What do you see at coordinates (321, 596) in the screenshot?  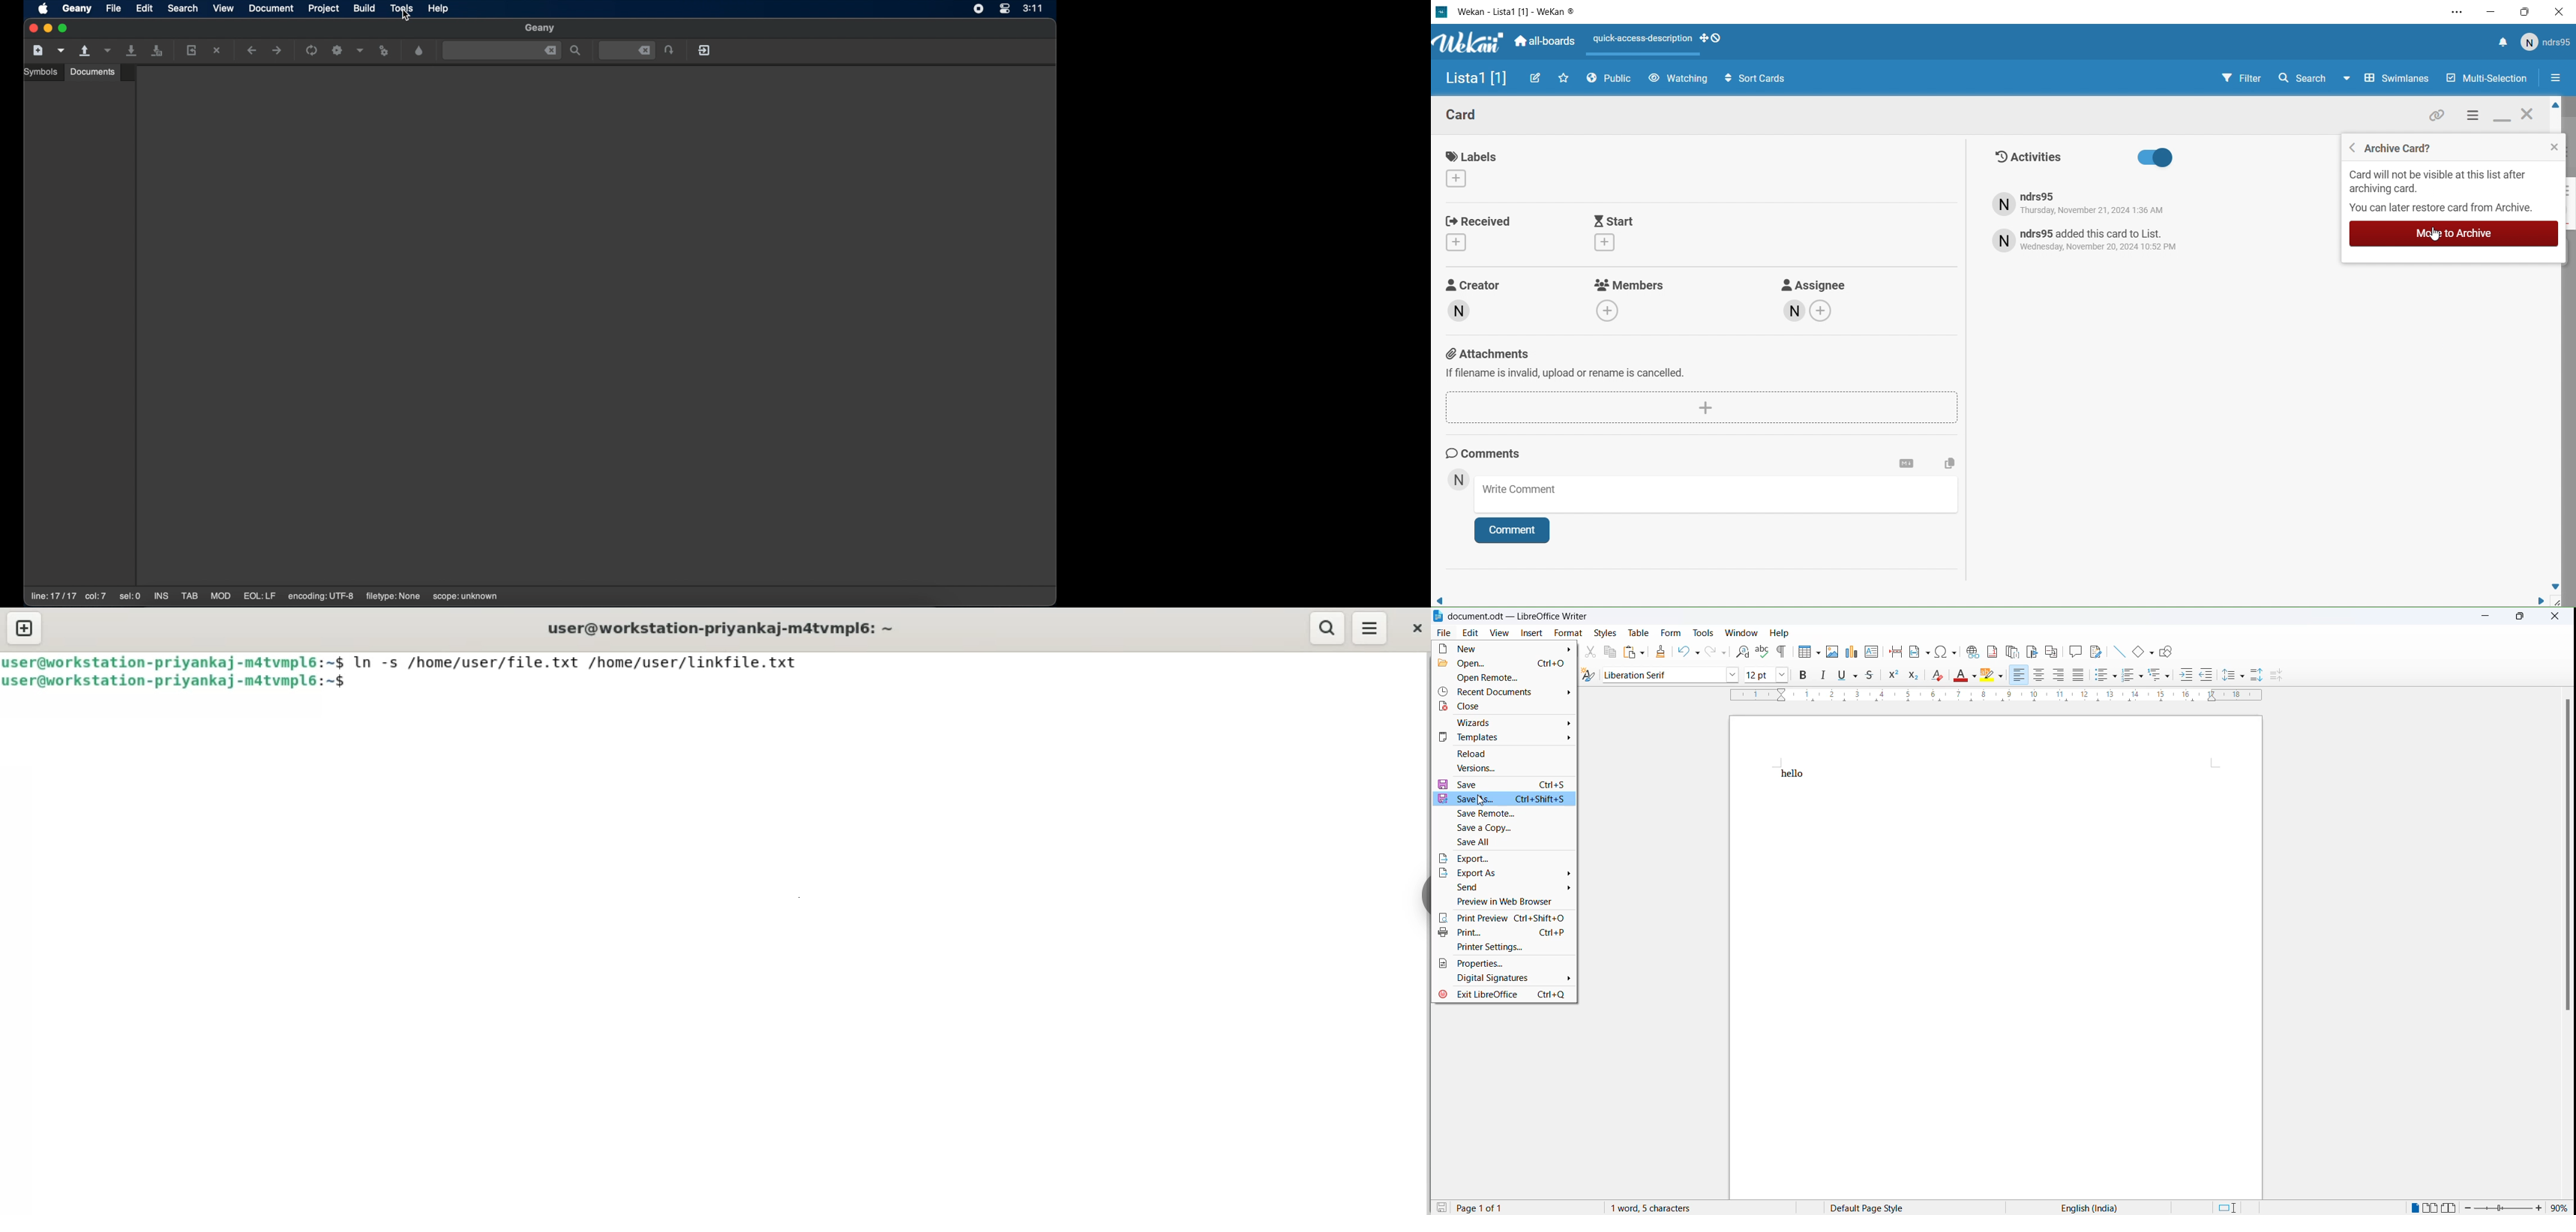 I see `encoding: UTF-8` at bounding box center [321, 596].